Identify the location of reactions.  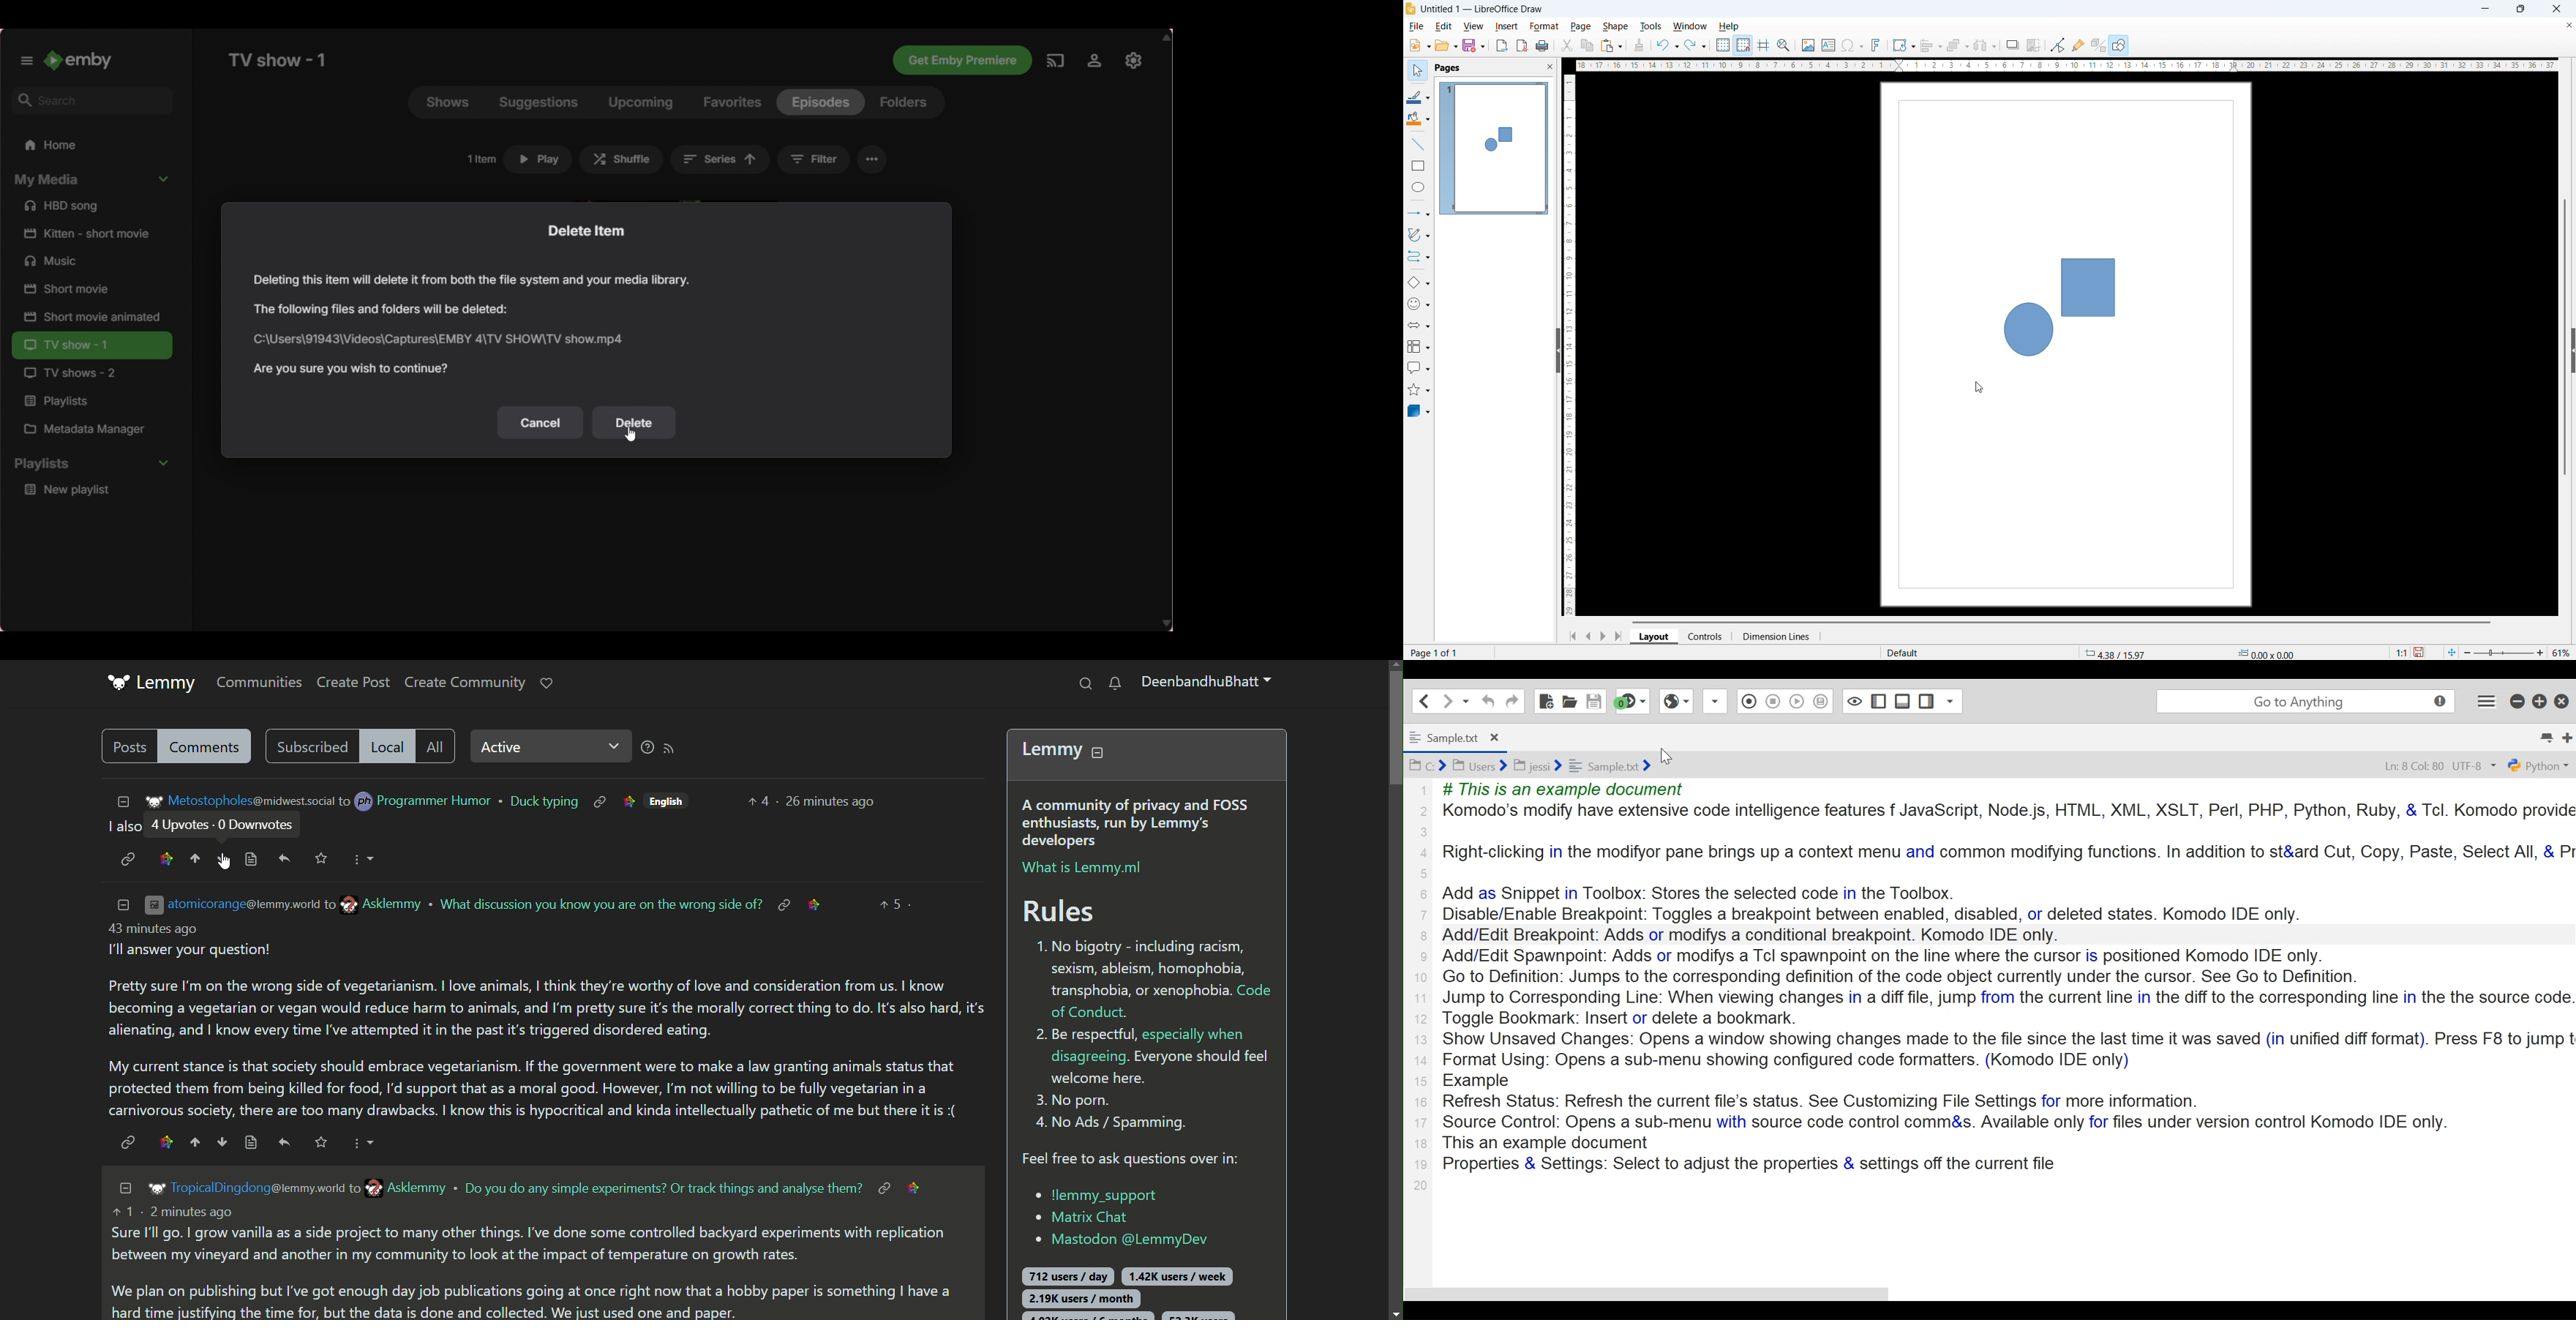
(756, 800).